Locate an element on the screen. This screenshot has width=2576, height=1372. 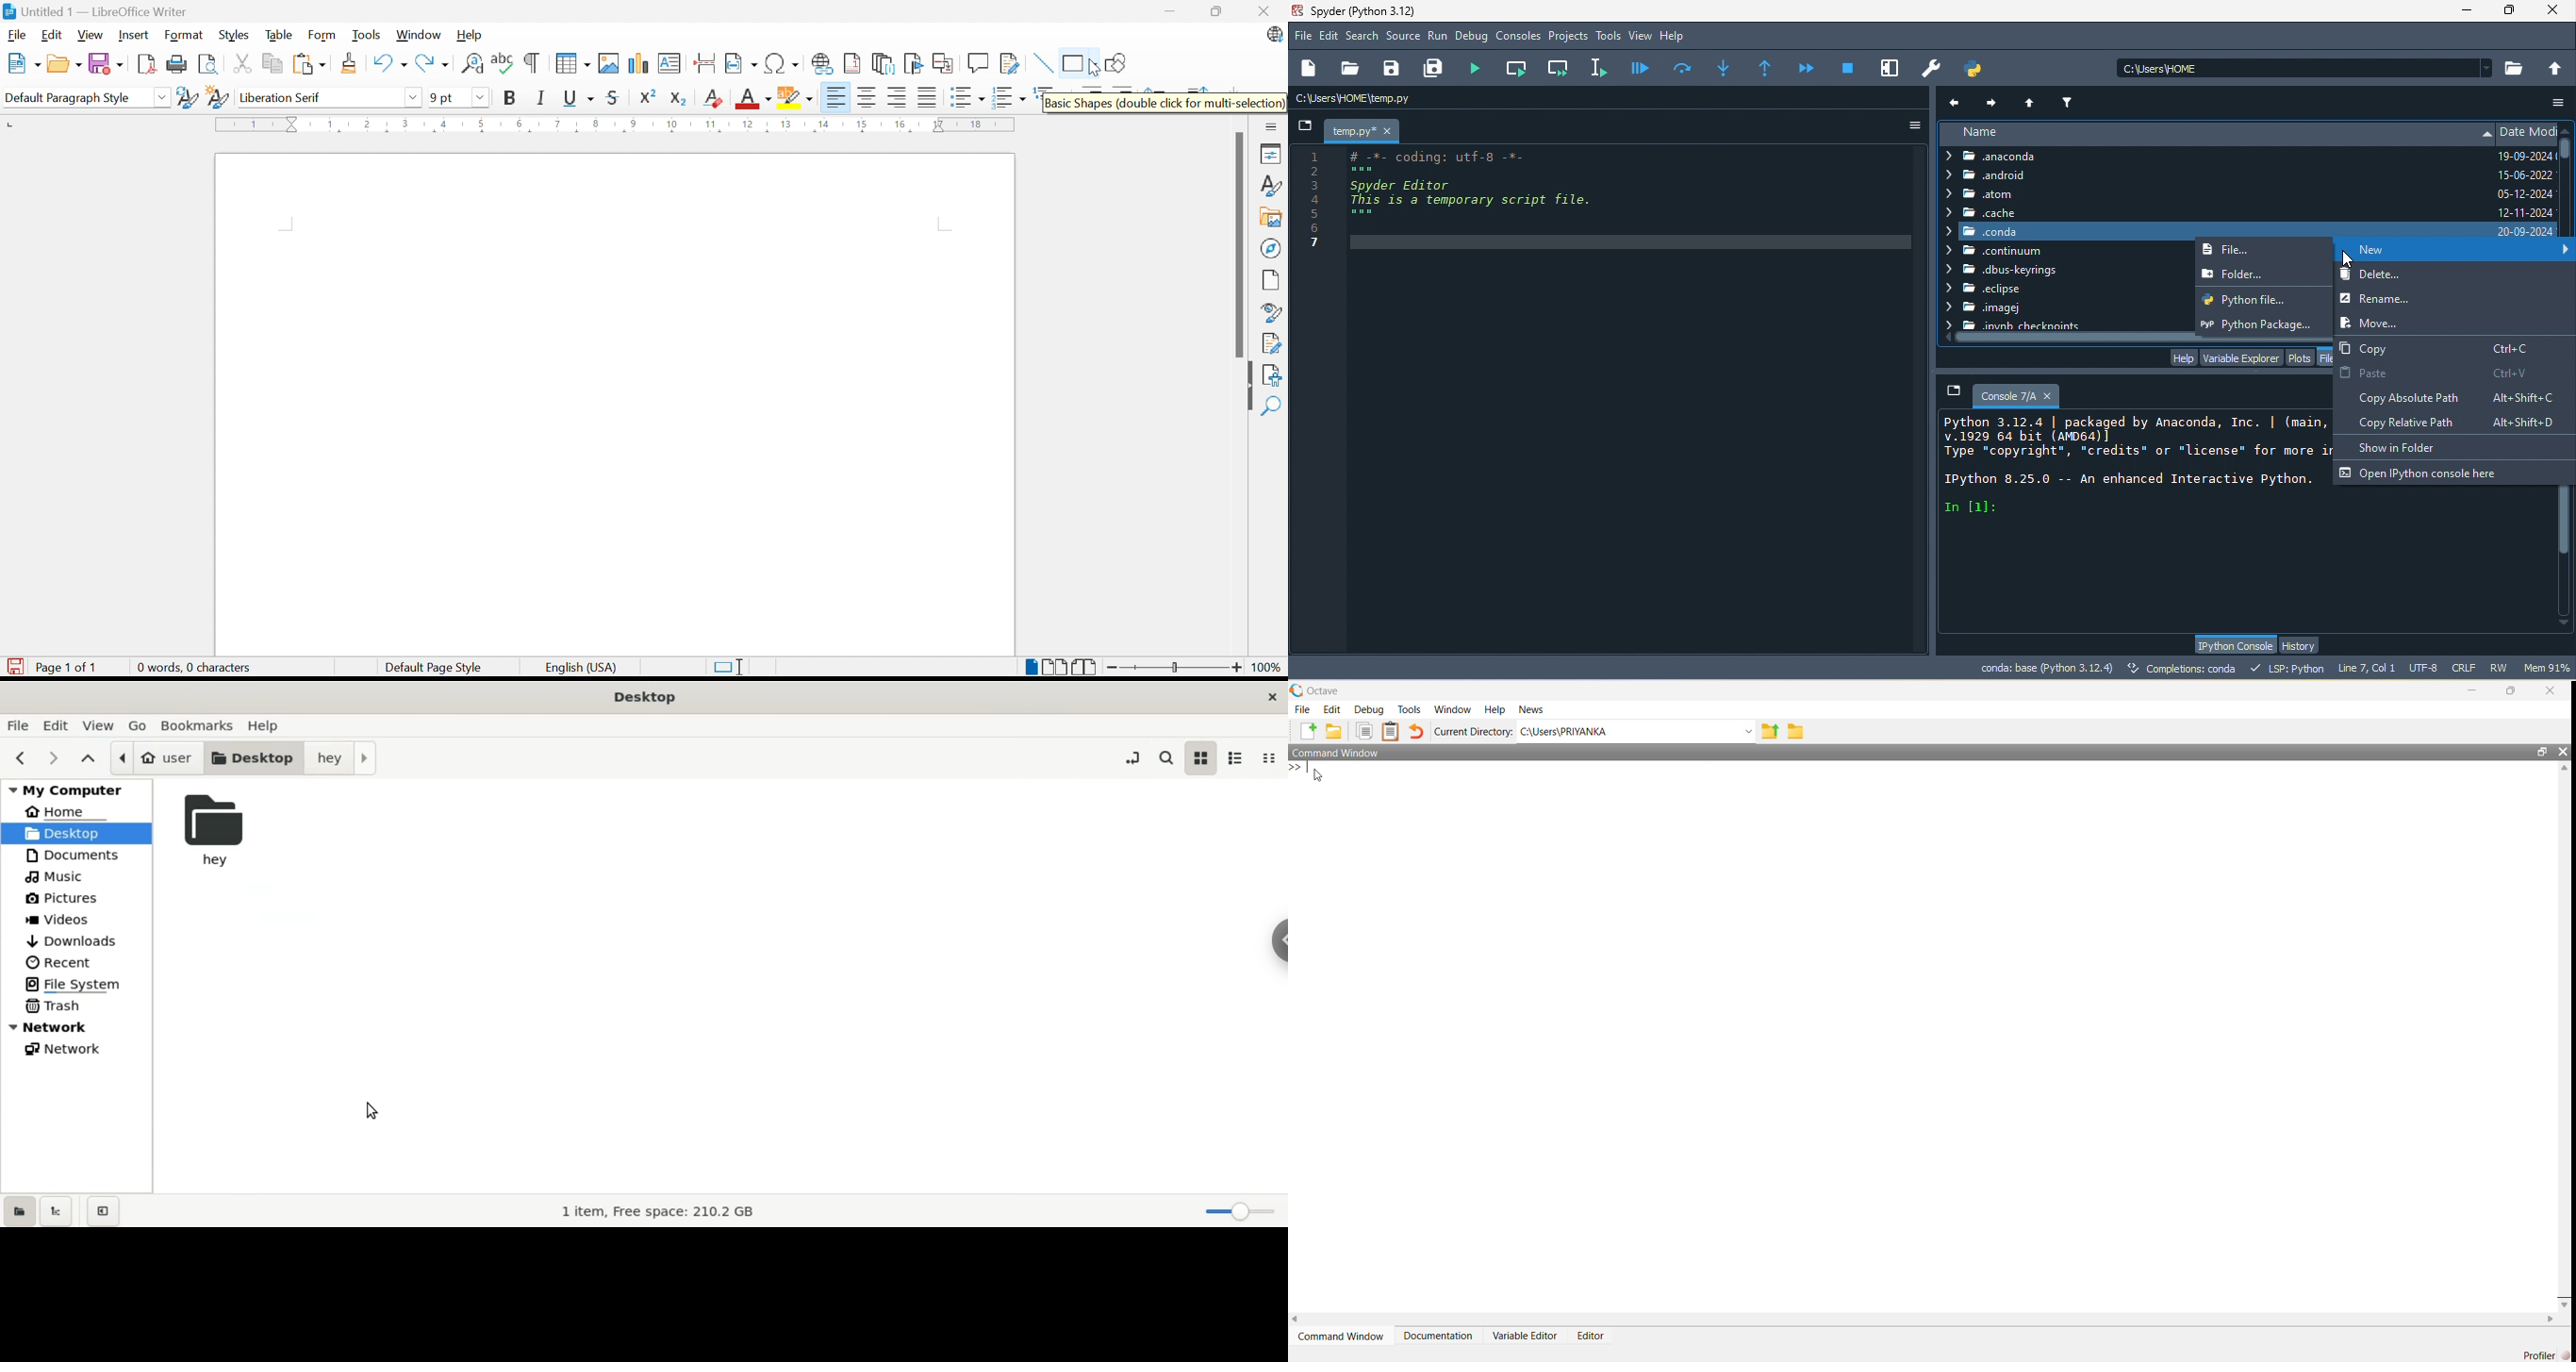
lsp python is located at coordinates (2290, 668).